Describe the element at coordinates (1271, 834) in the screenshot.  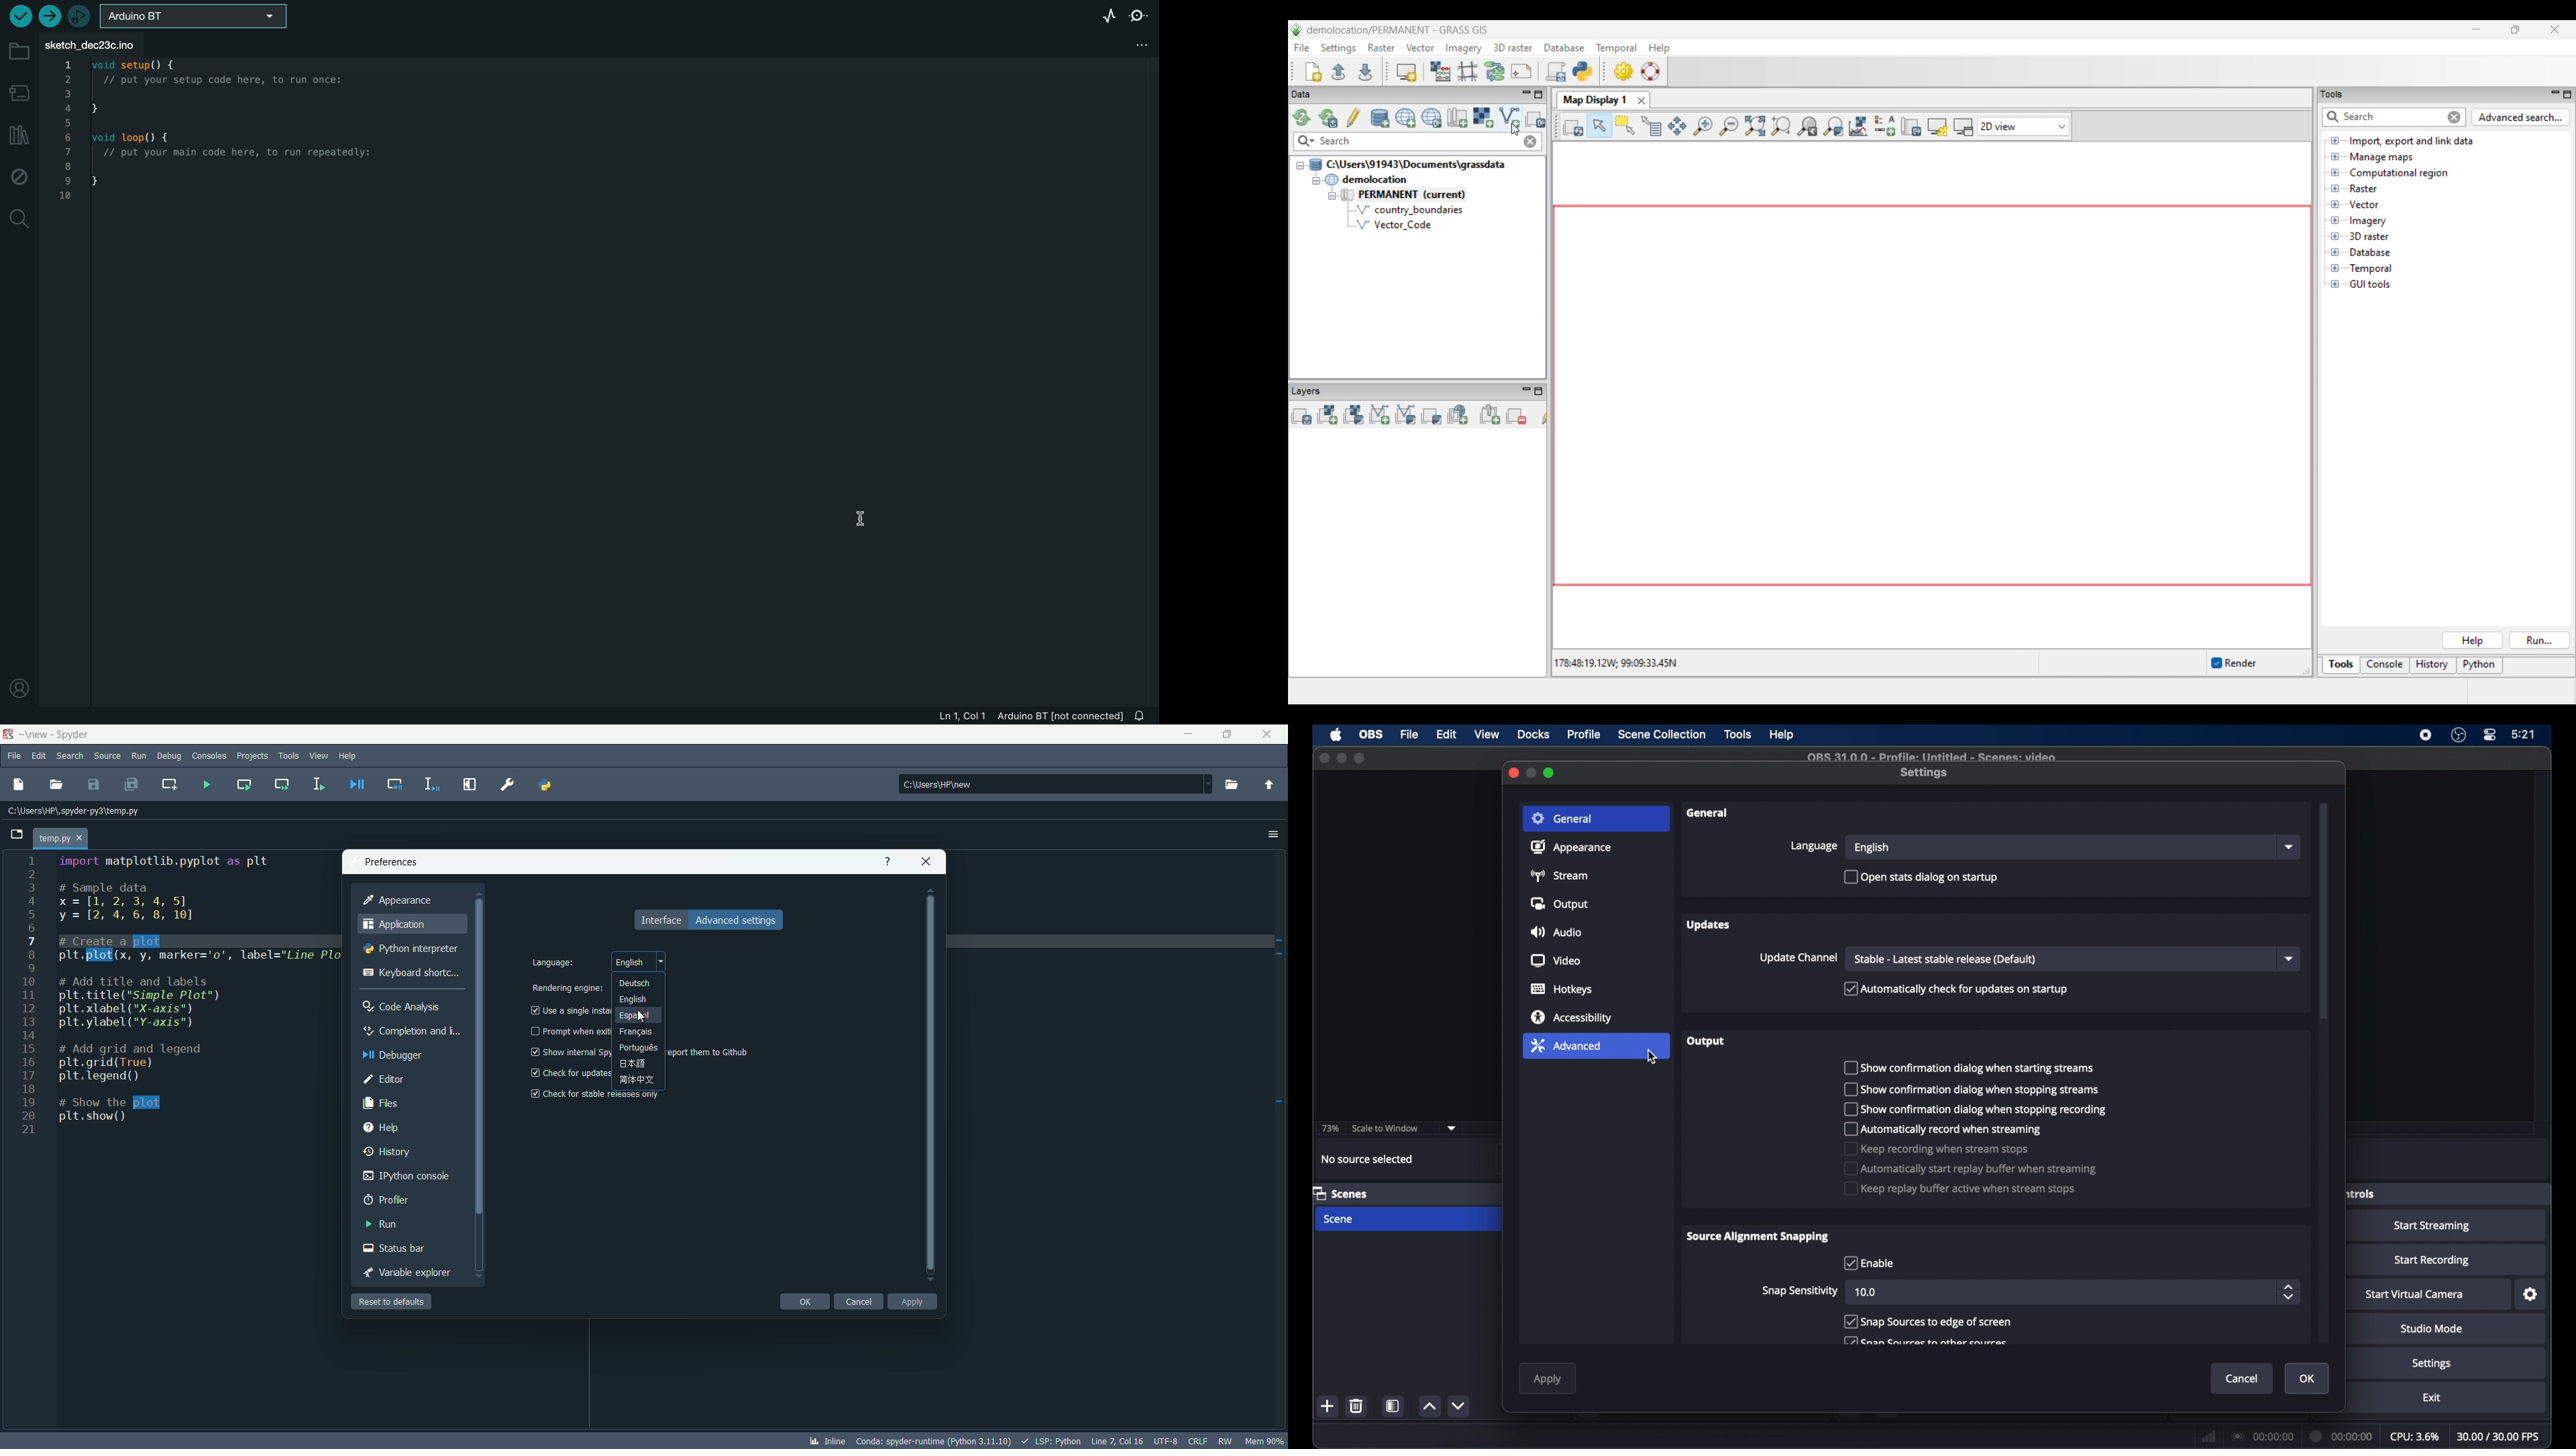
I see `options` at that location.